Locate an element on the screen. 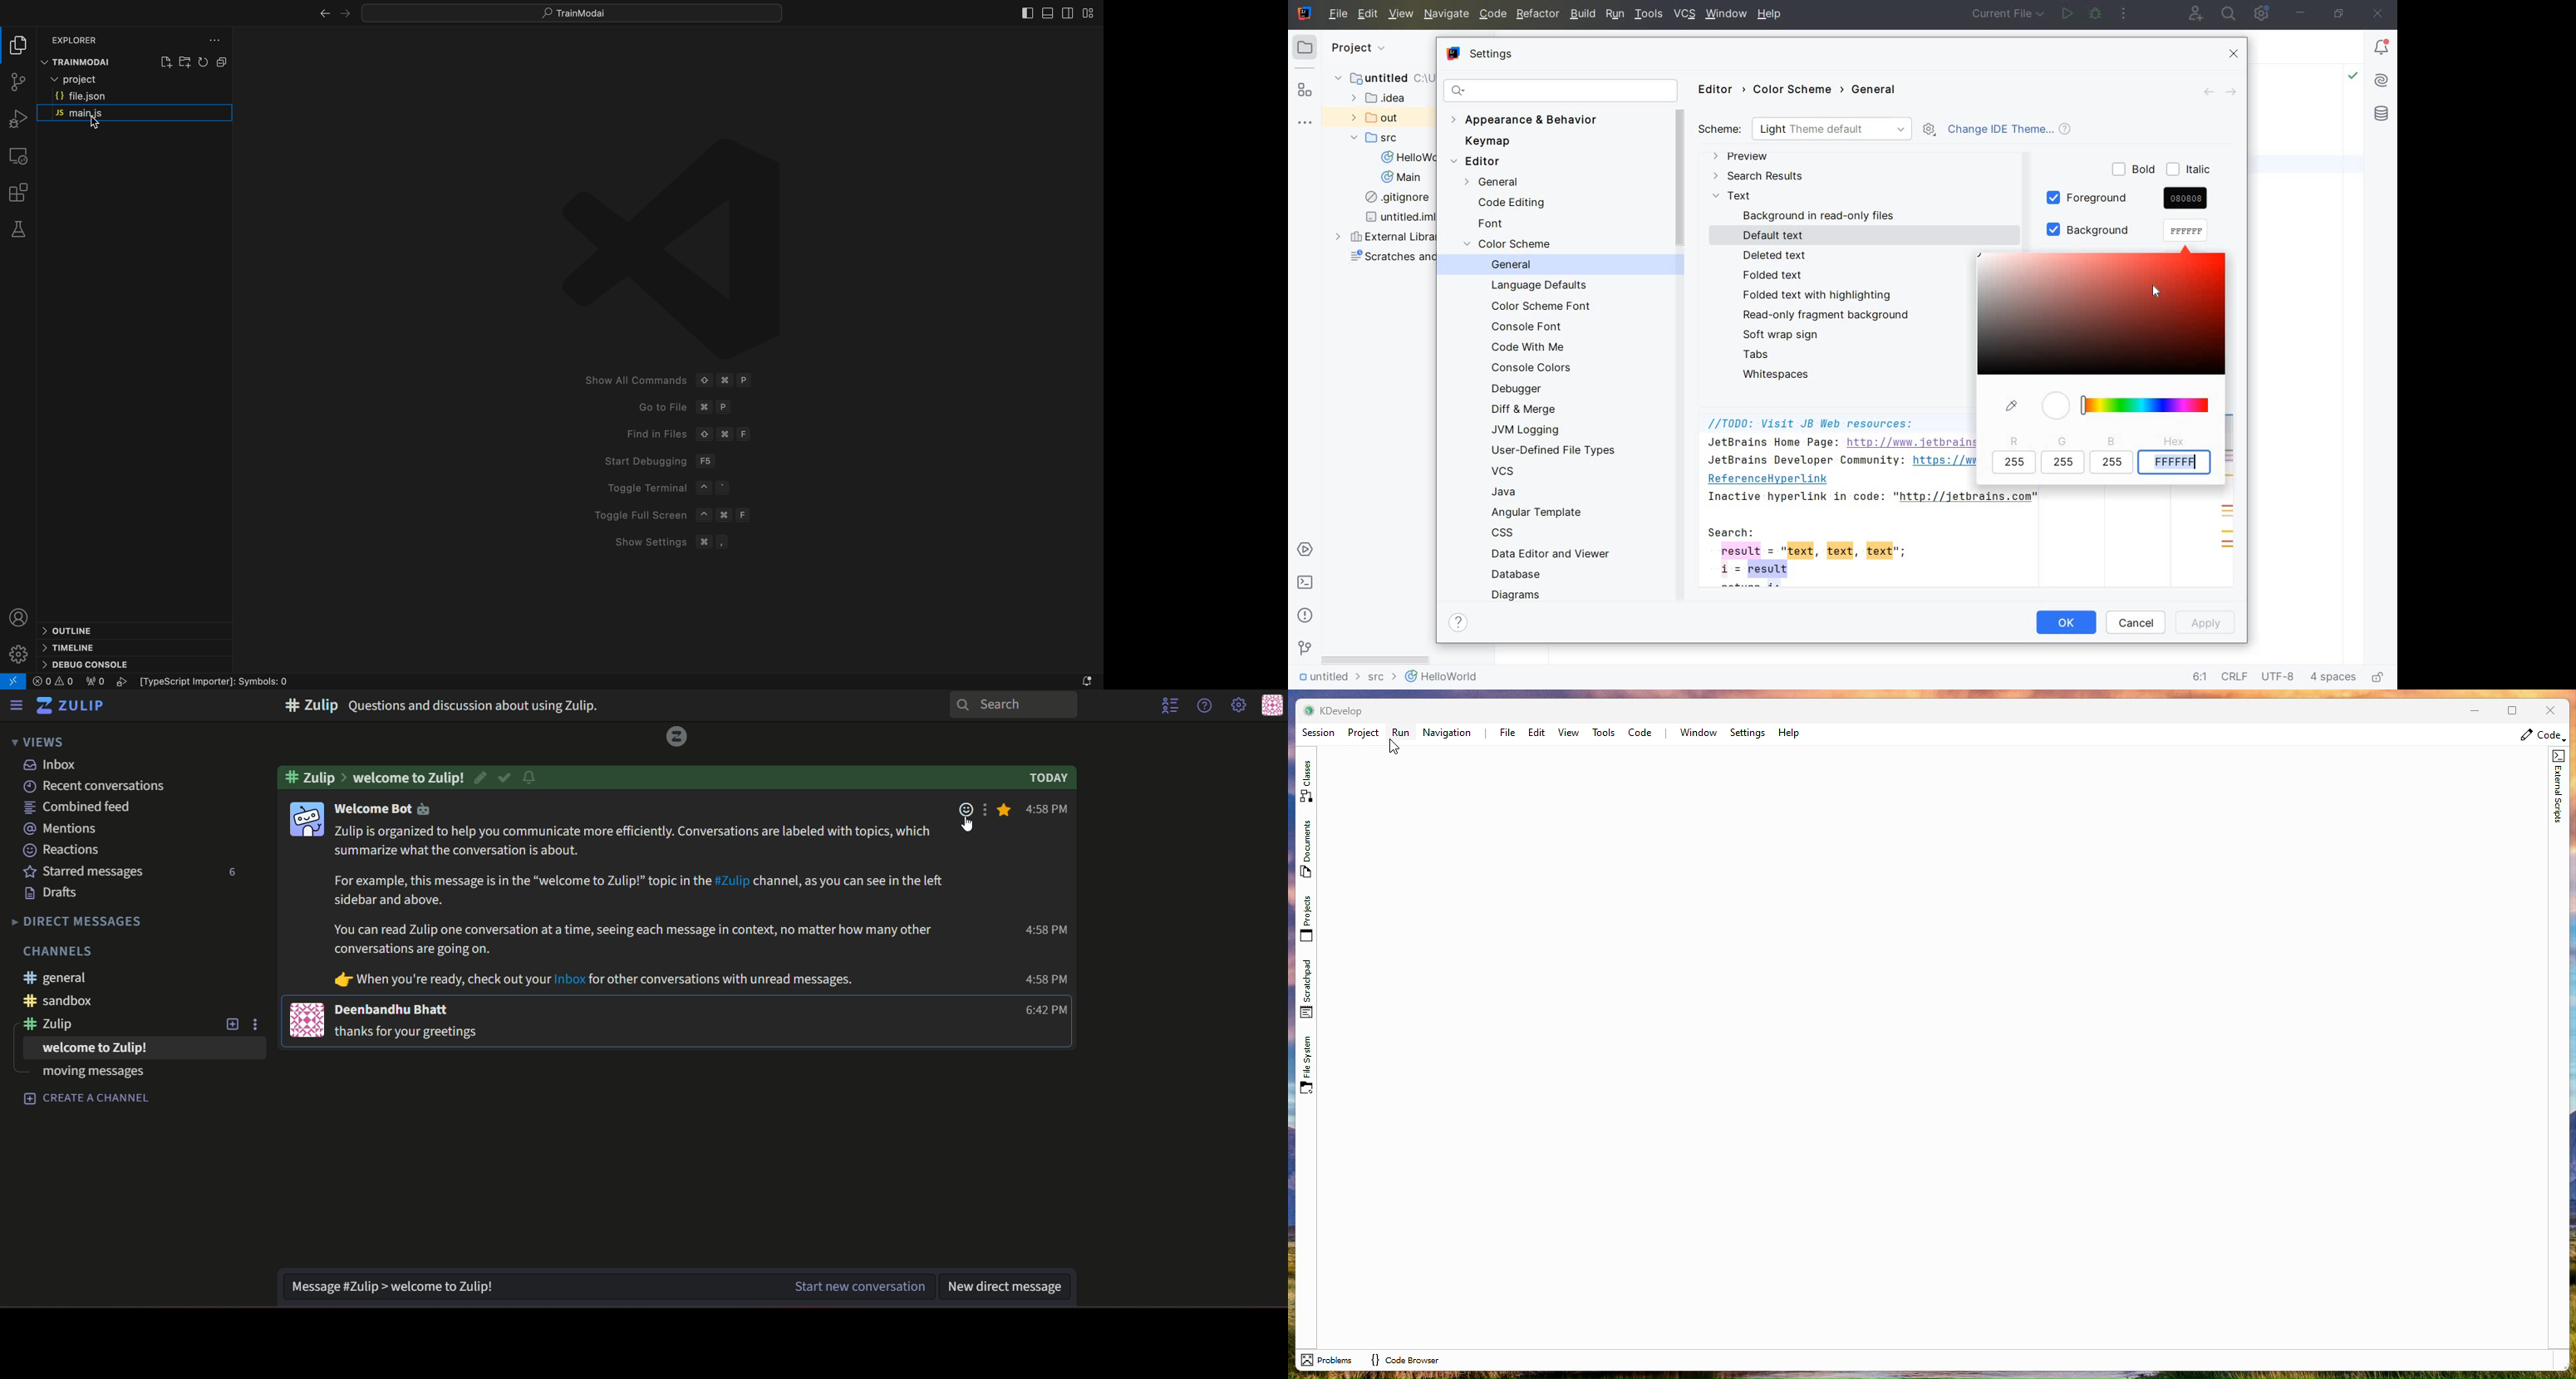  user list is located at coordinates (1170, 706).